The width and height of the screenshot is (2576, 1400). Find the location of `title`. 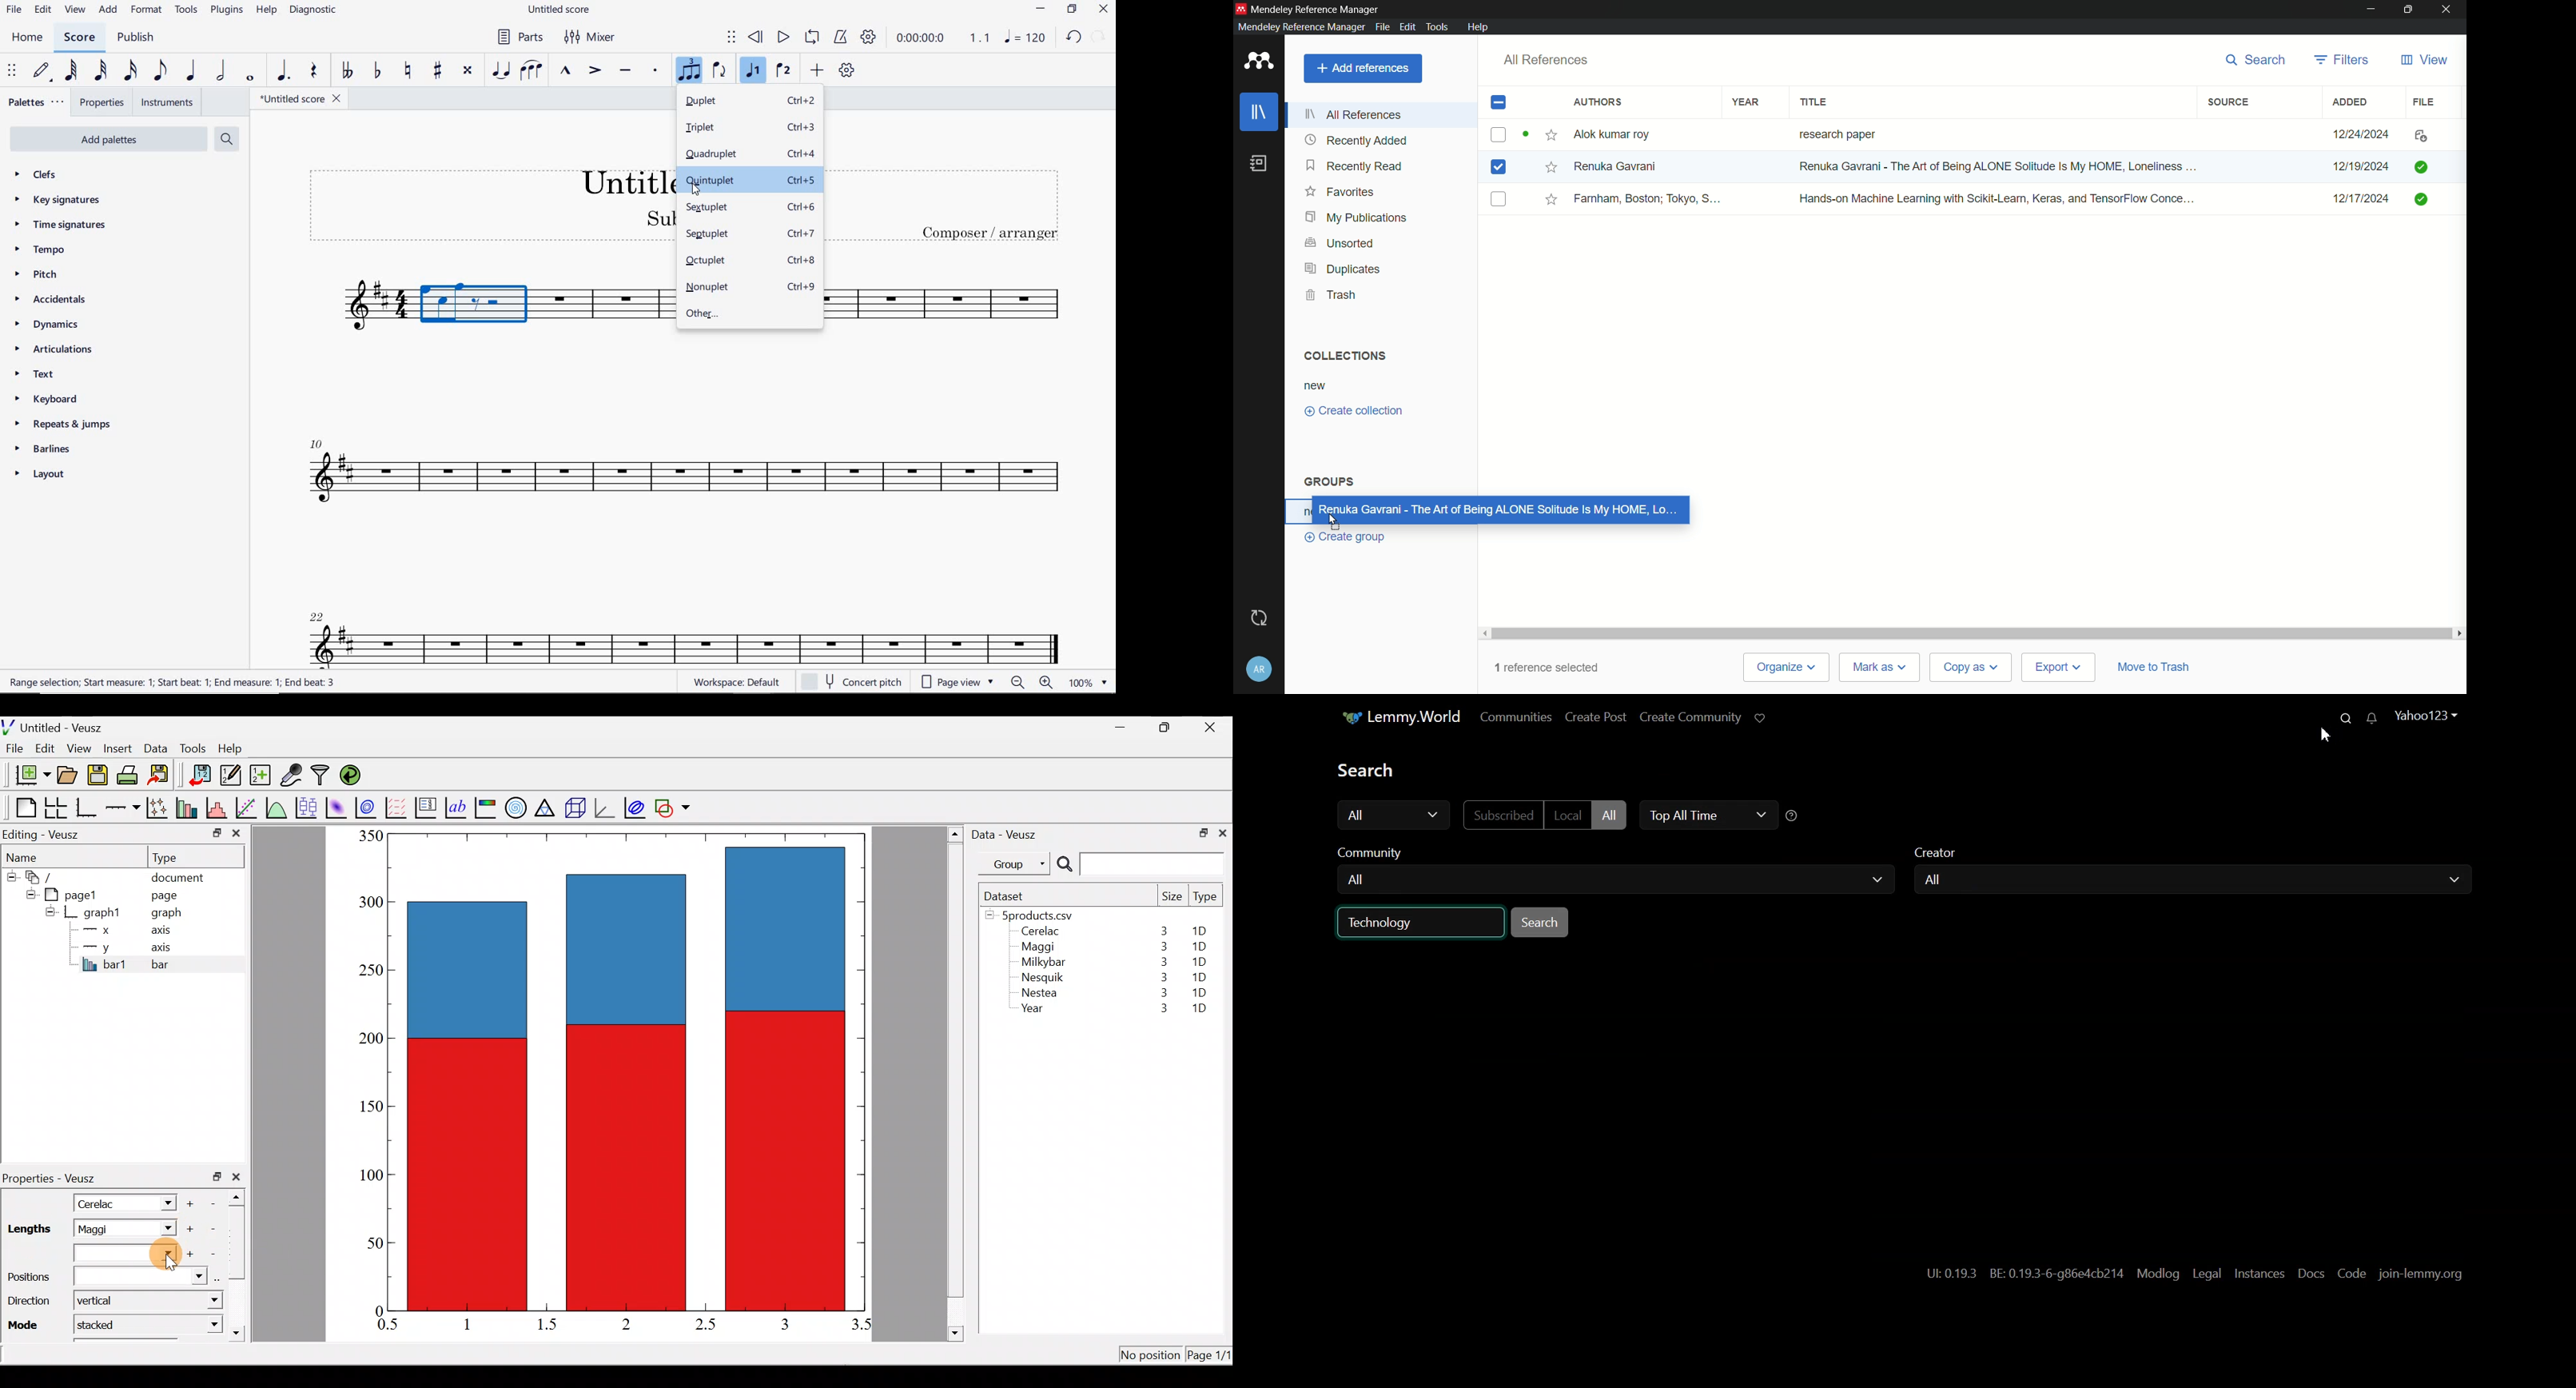

title is located at coordinates (488, 205).